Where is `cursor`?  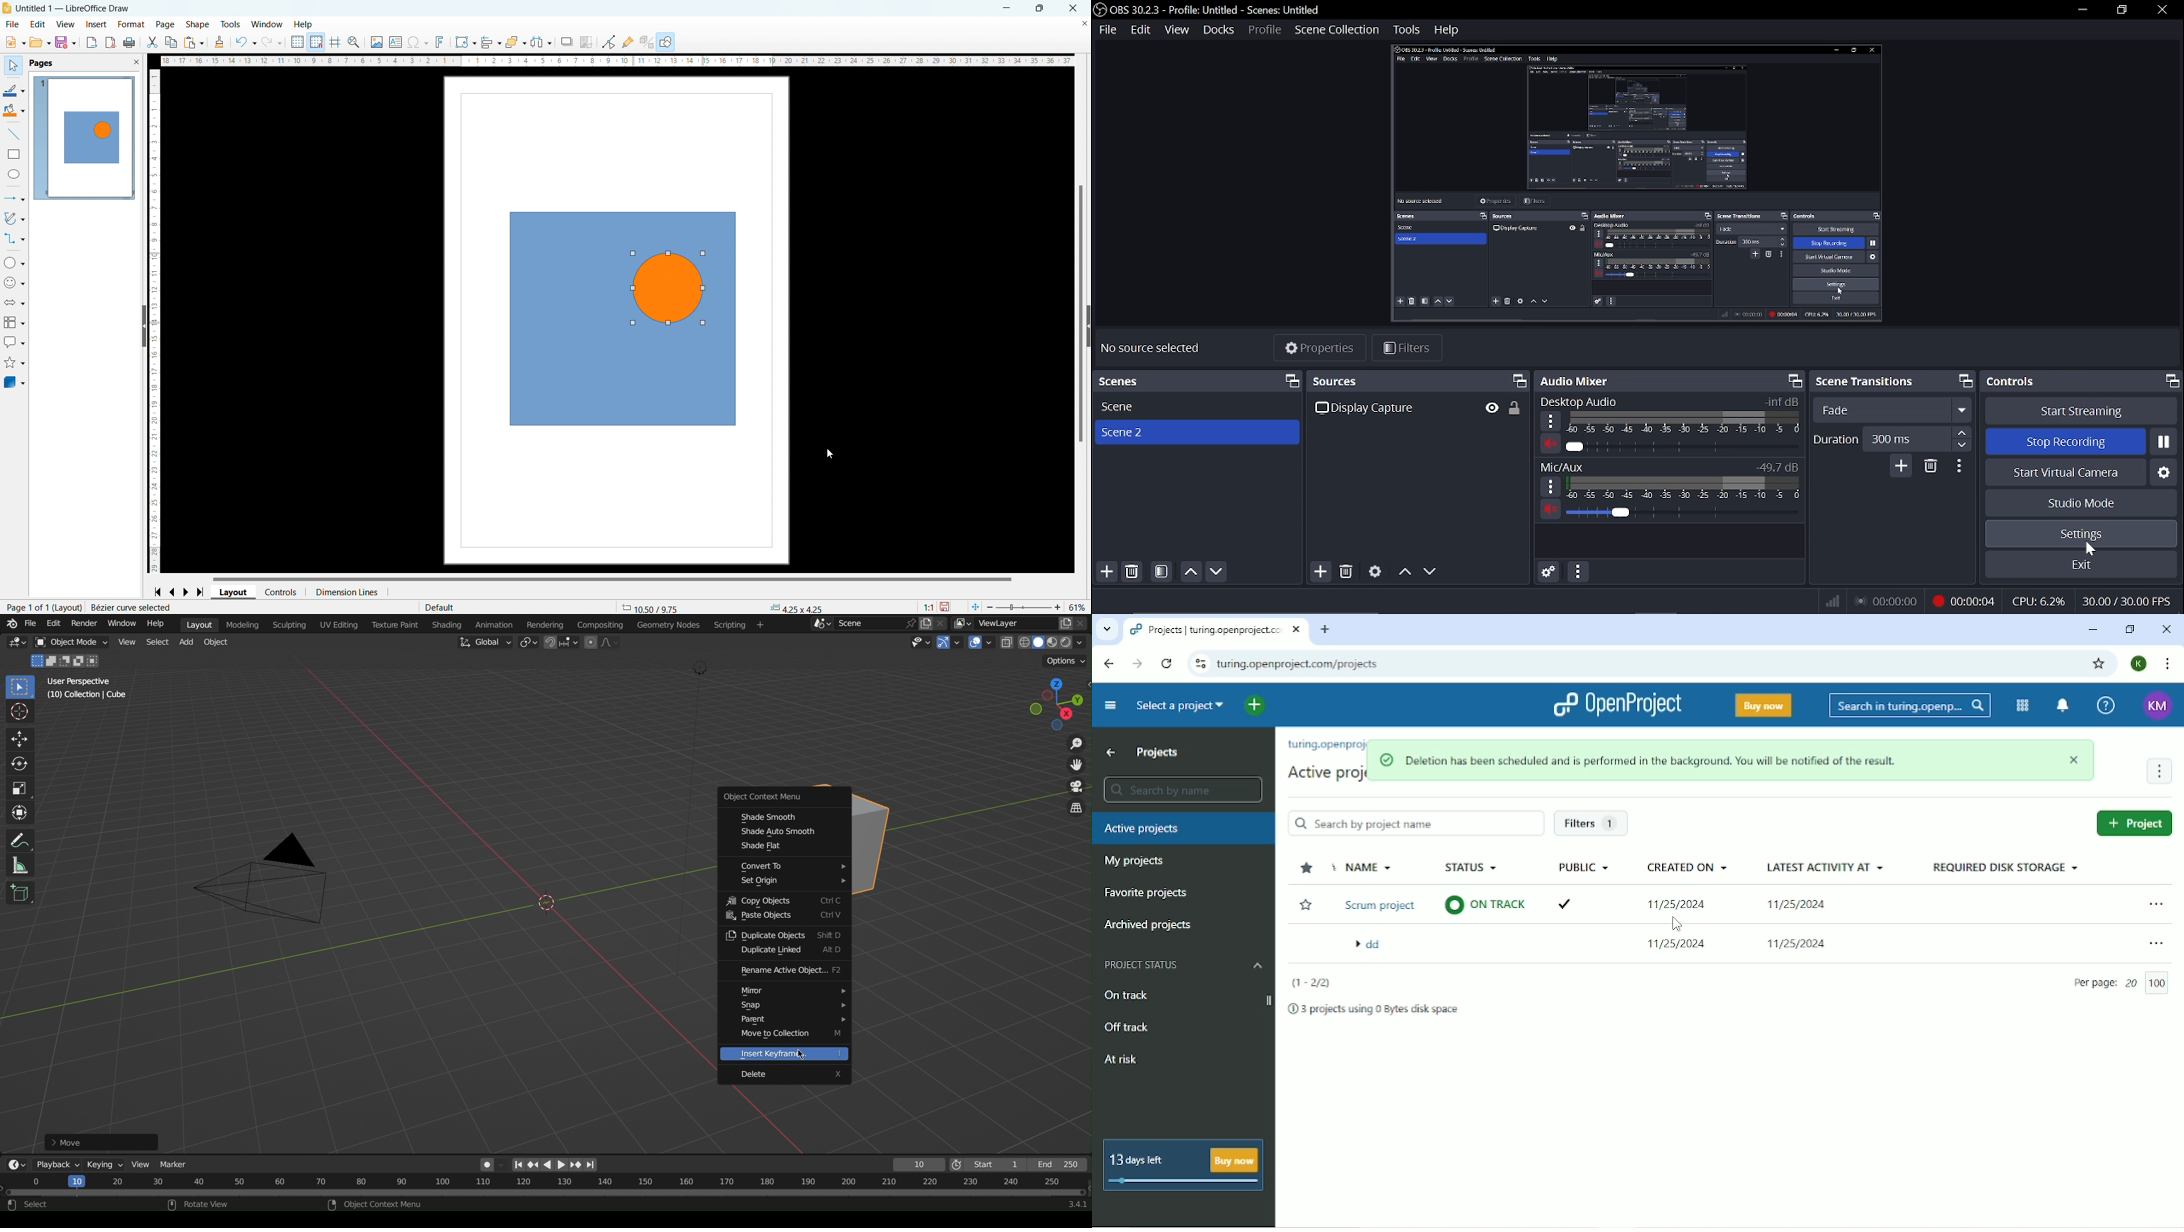 cursor is located at coordinates (2094, 550).